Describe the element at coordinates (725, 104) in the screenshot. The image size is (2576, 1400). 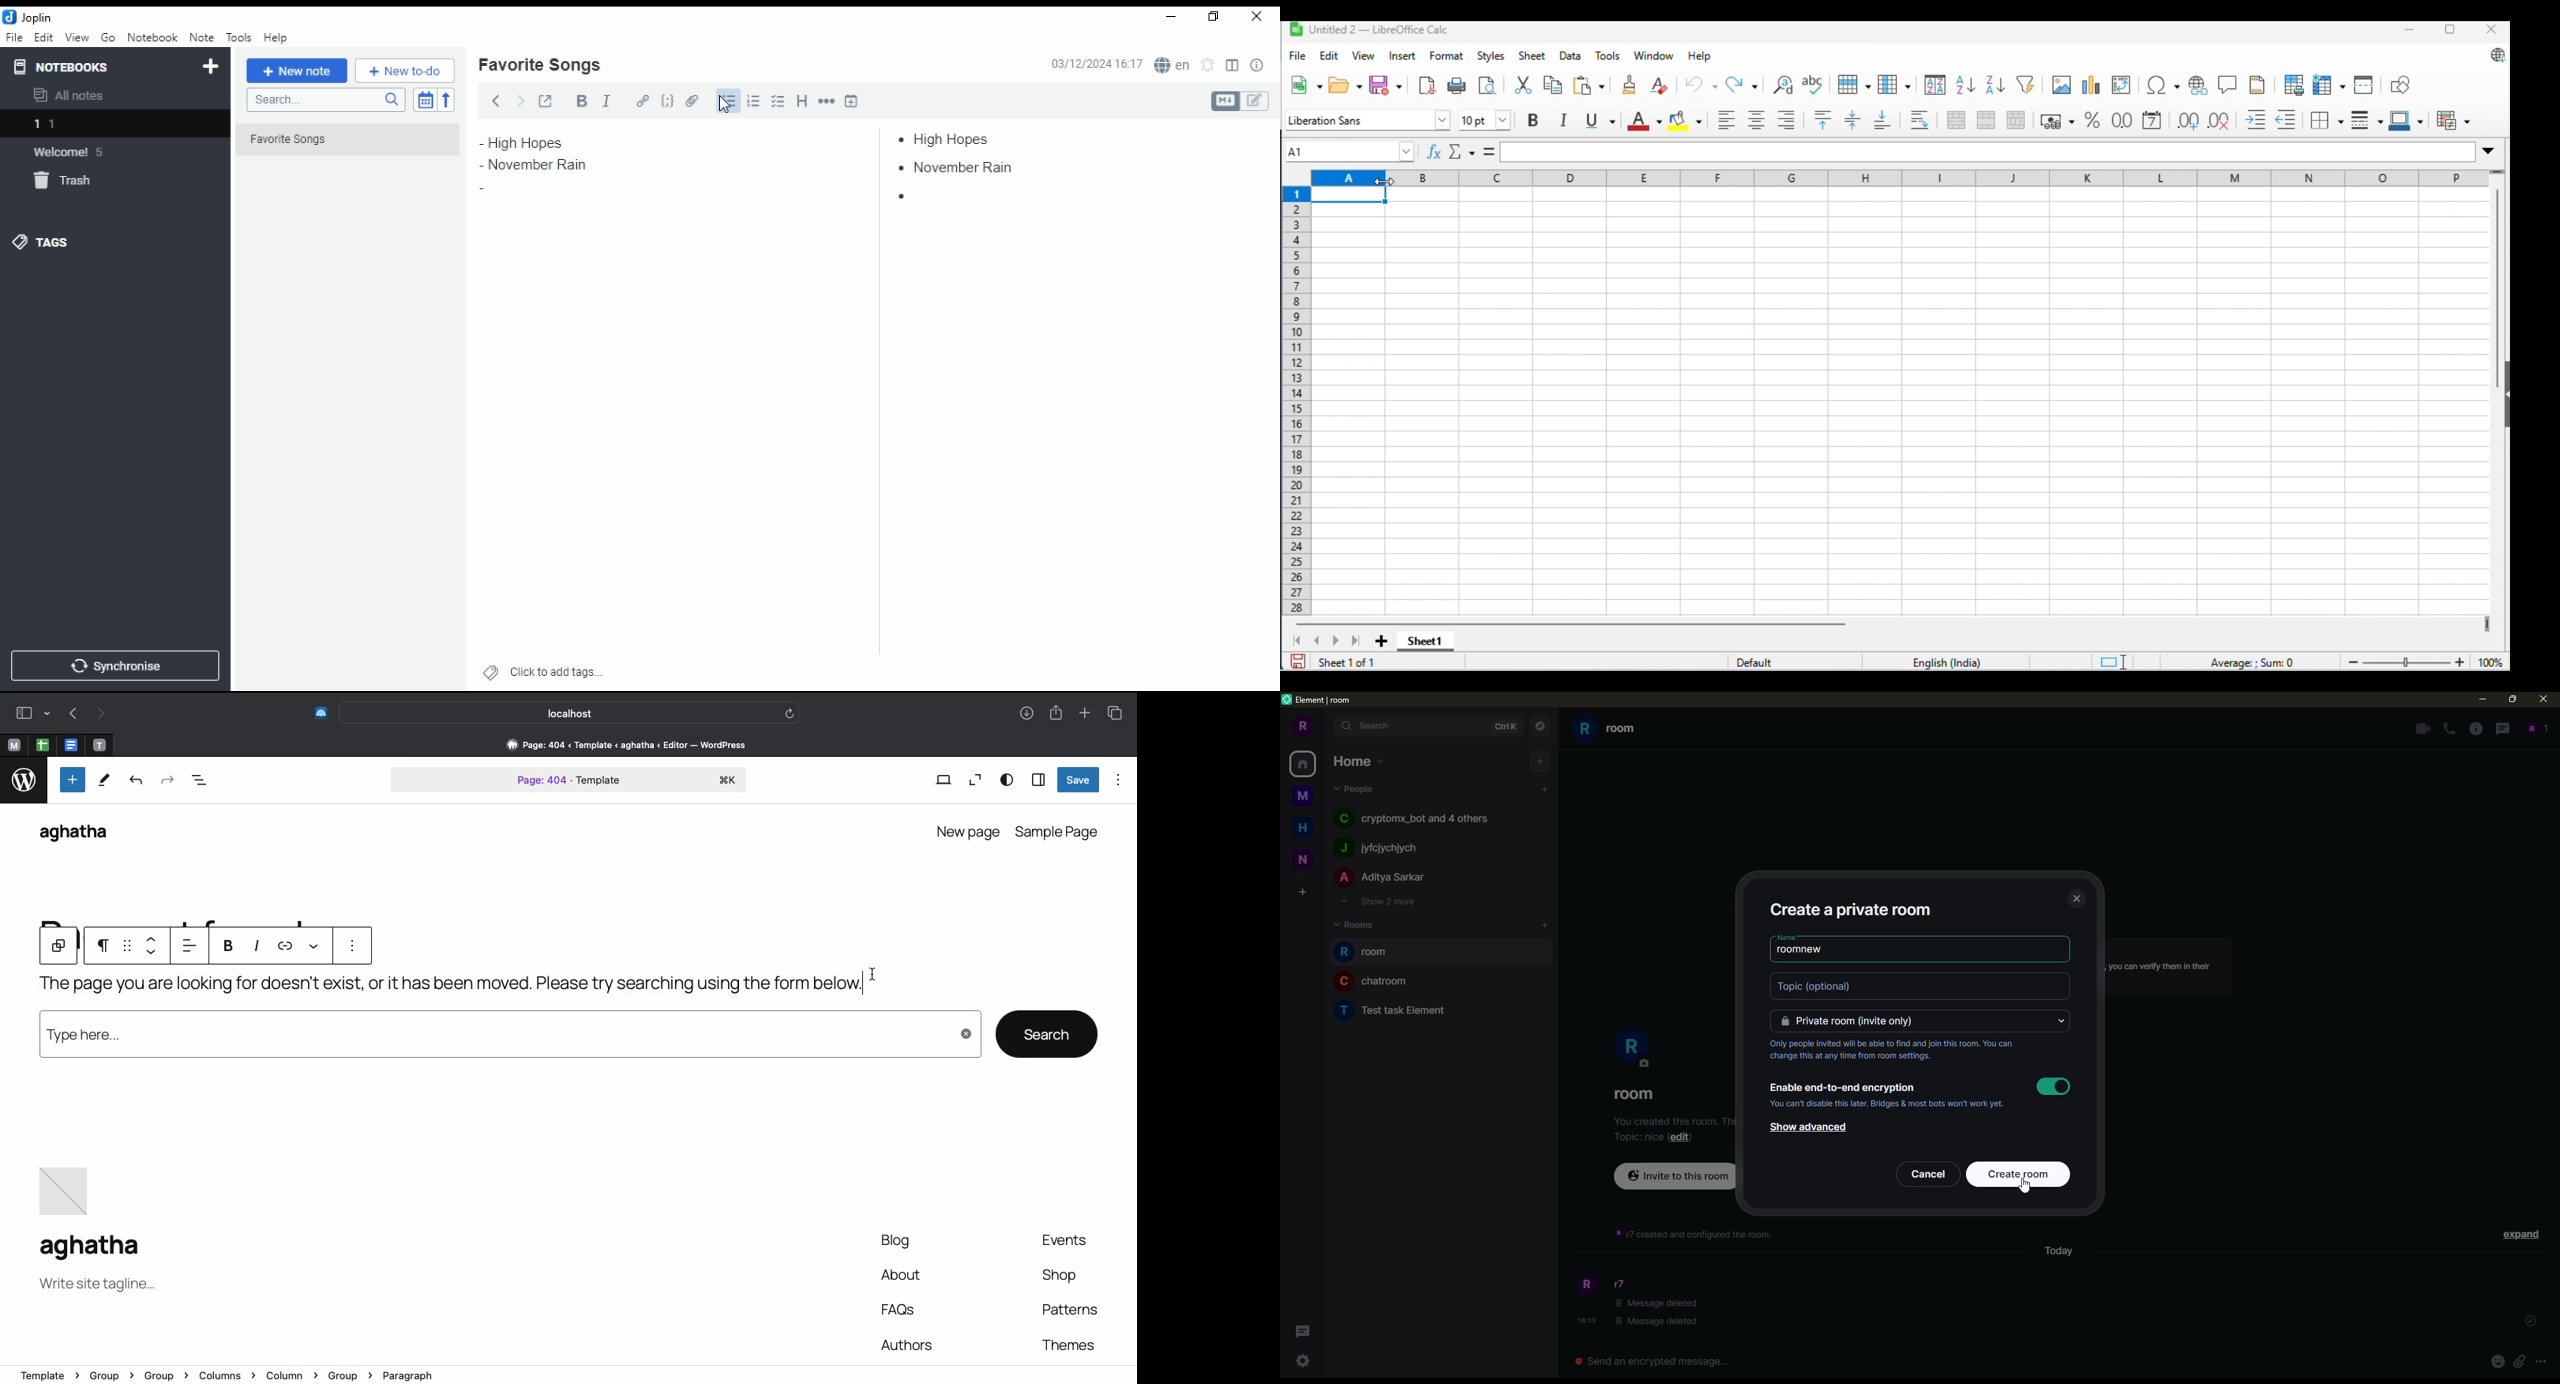
I see `mouse pointer` at that location.